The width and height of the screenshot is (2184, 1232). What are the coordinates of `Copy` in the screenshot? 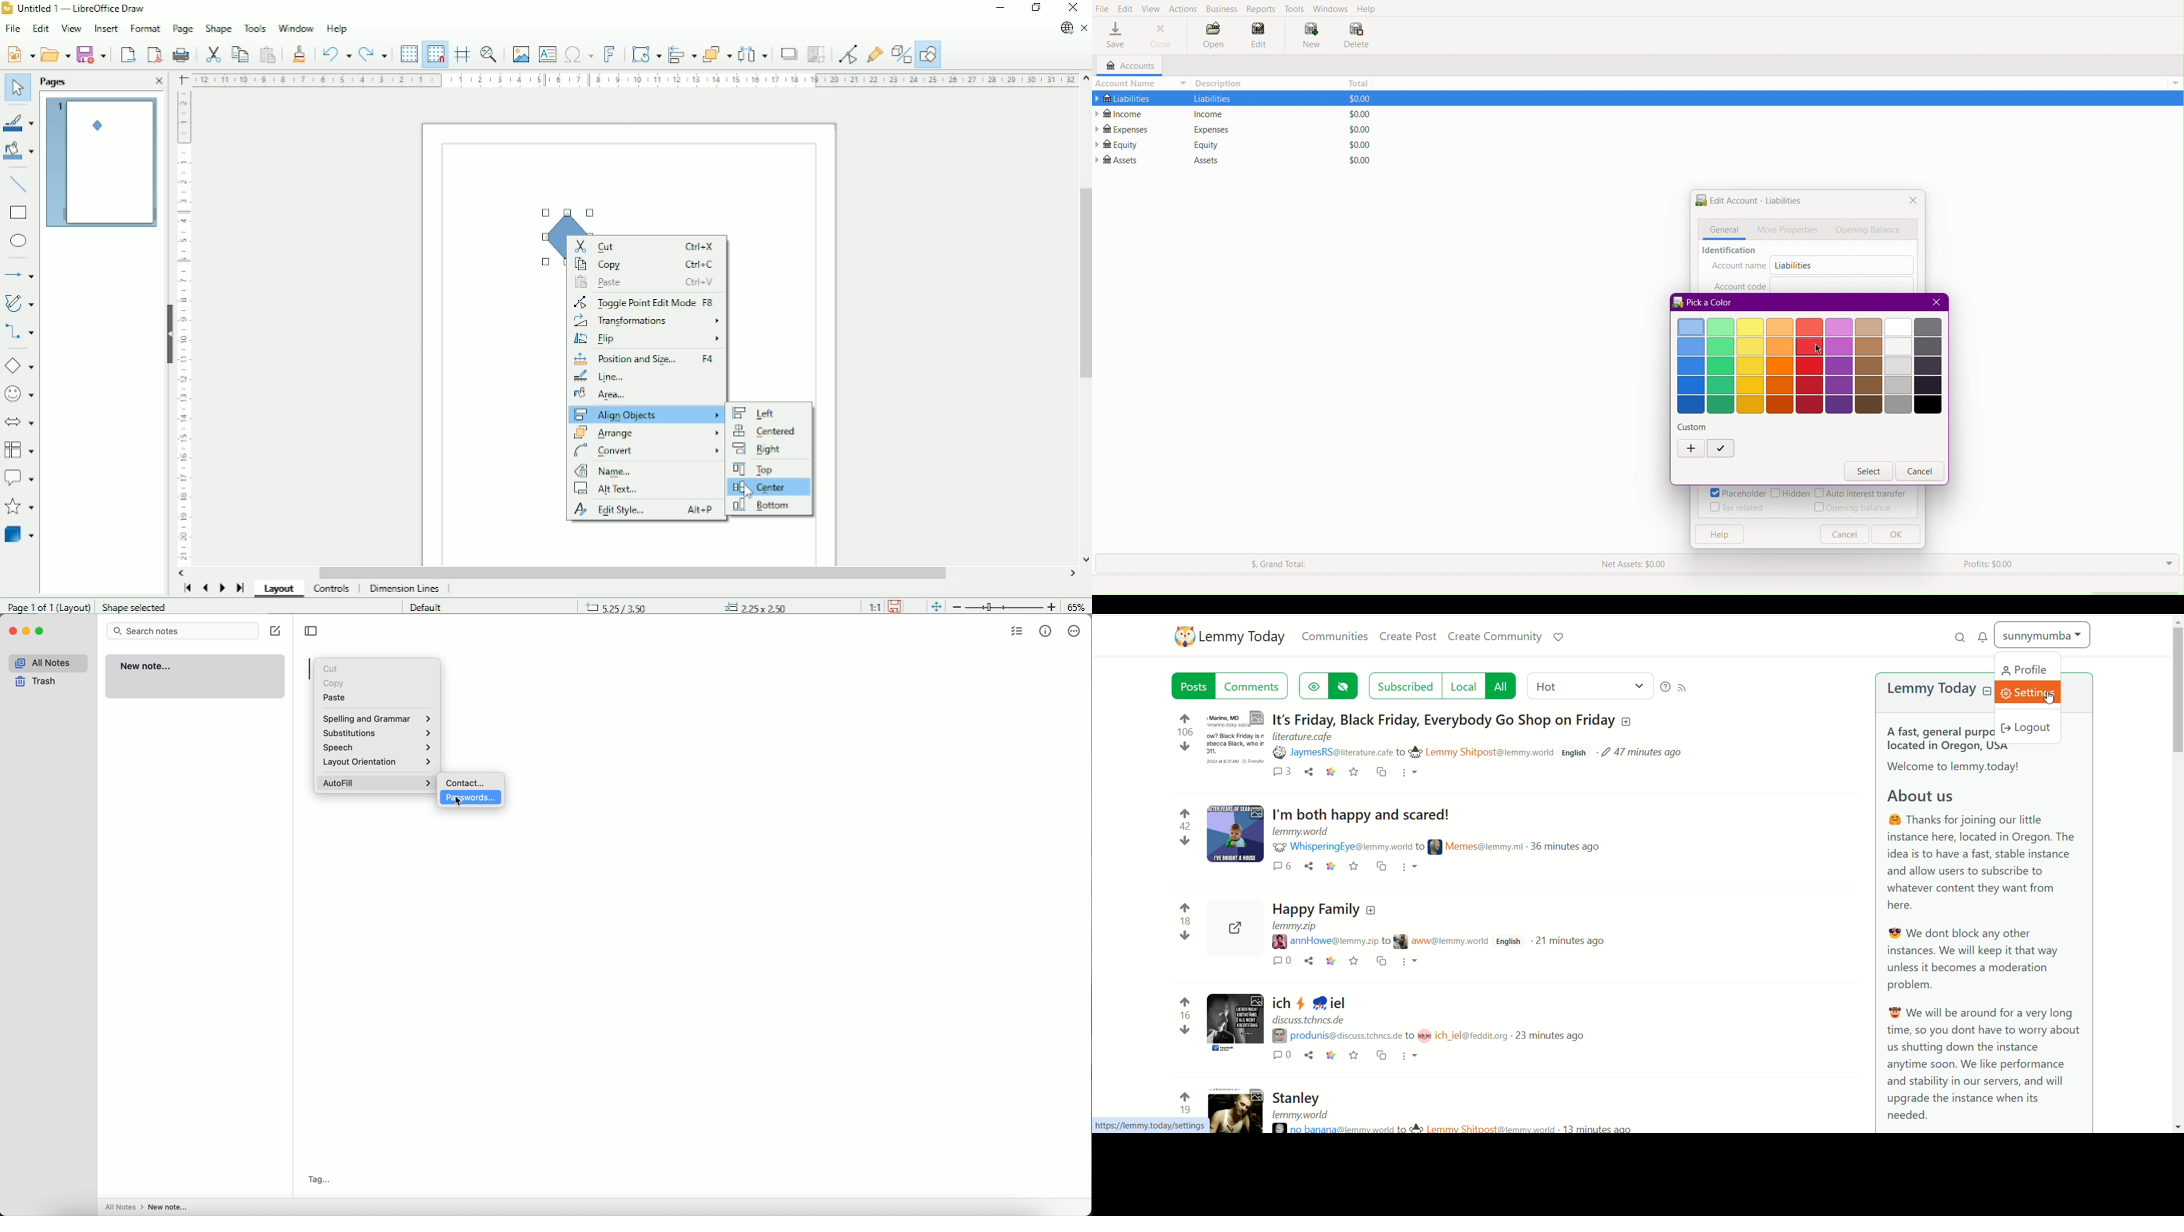 It's located at (241, 54).